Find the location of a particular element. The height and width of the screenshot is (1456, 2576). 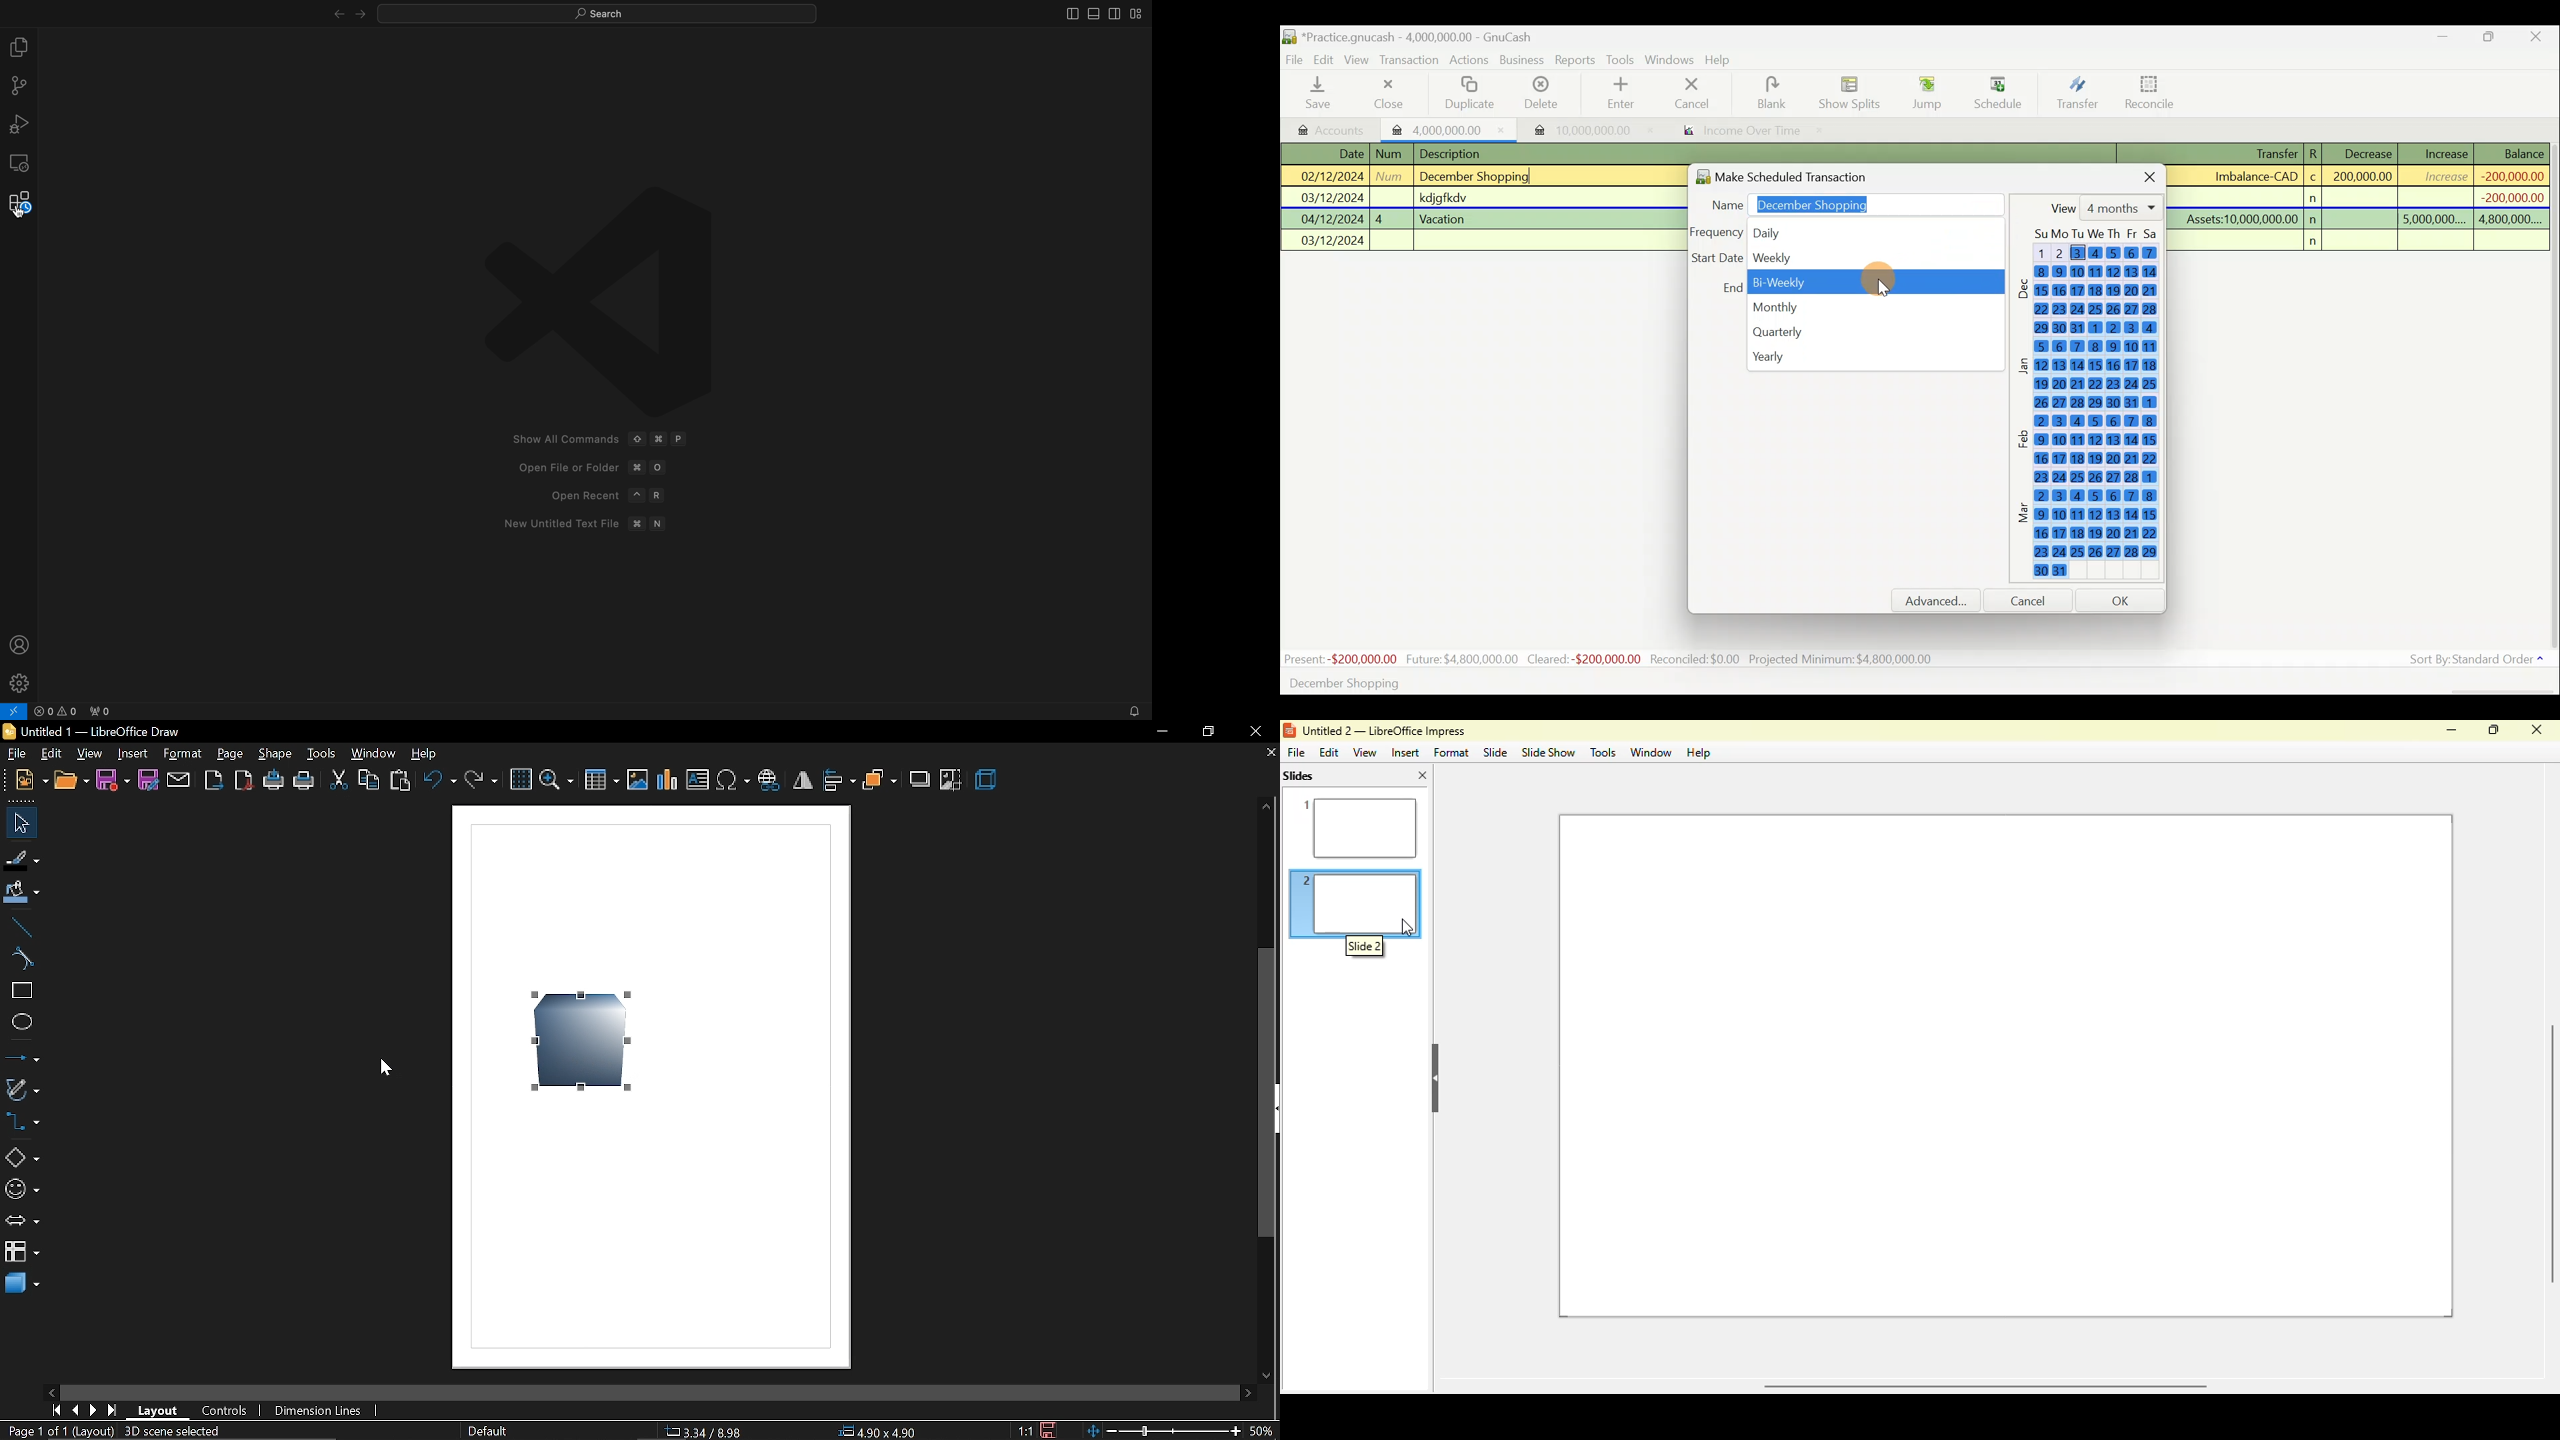

Lines of transactions is located at coordinates (1445, 199).